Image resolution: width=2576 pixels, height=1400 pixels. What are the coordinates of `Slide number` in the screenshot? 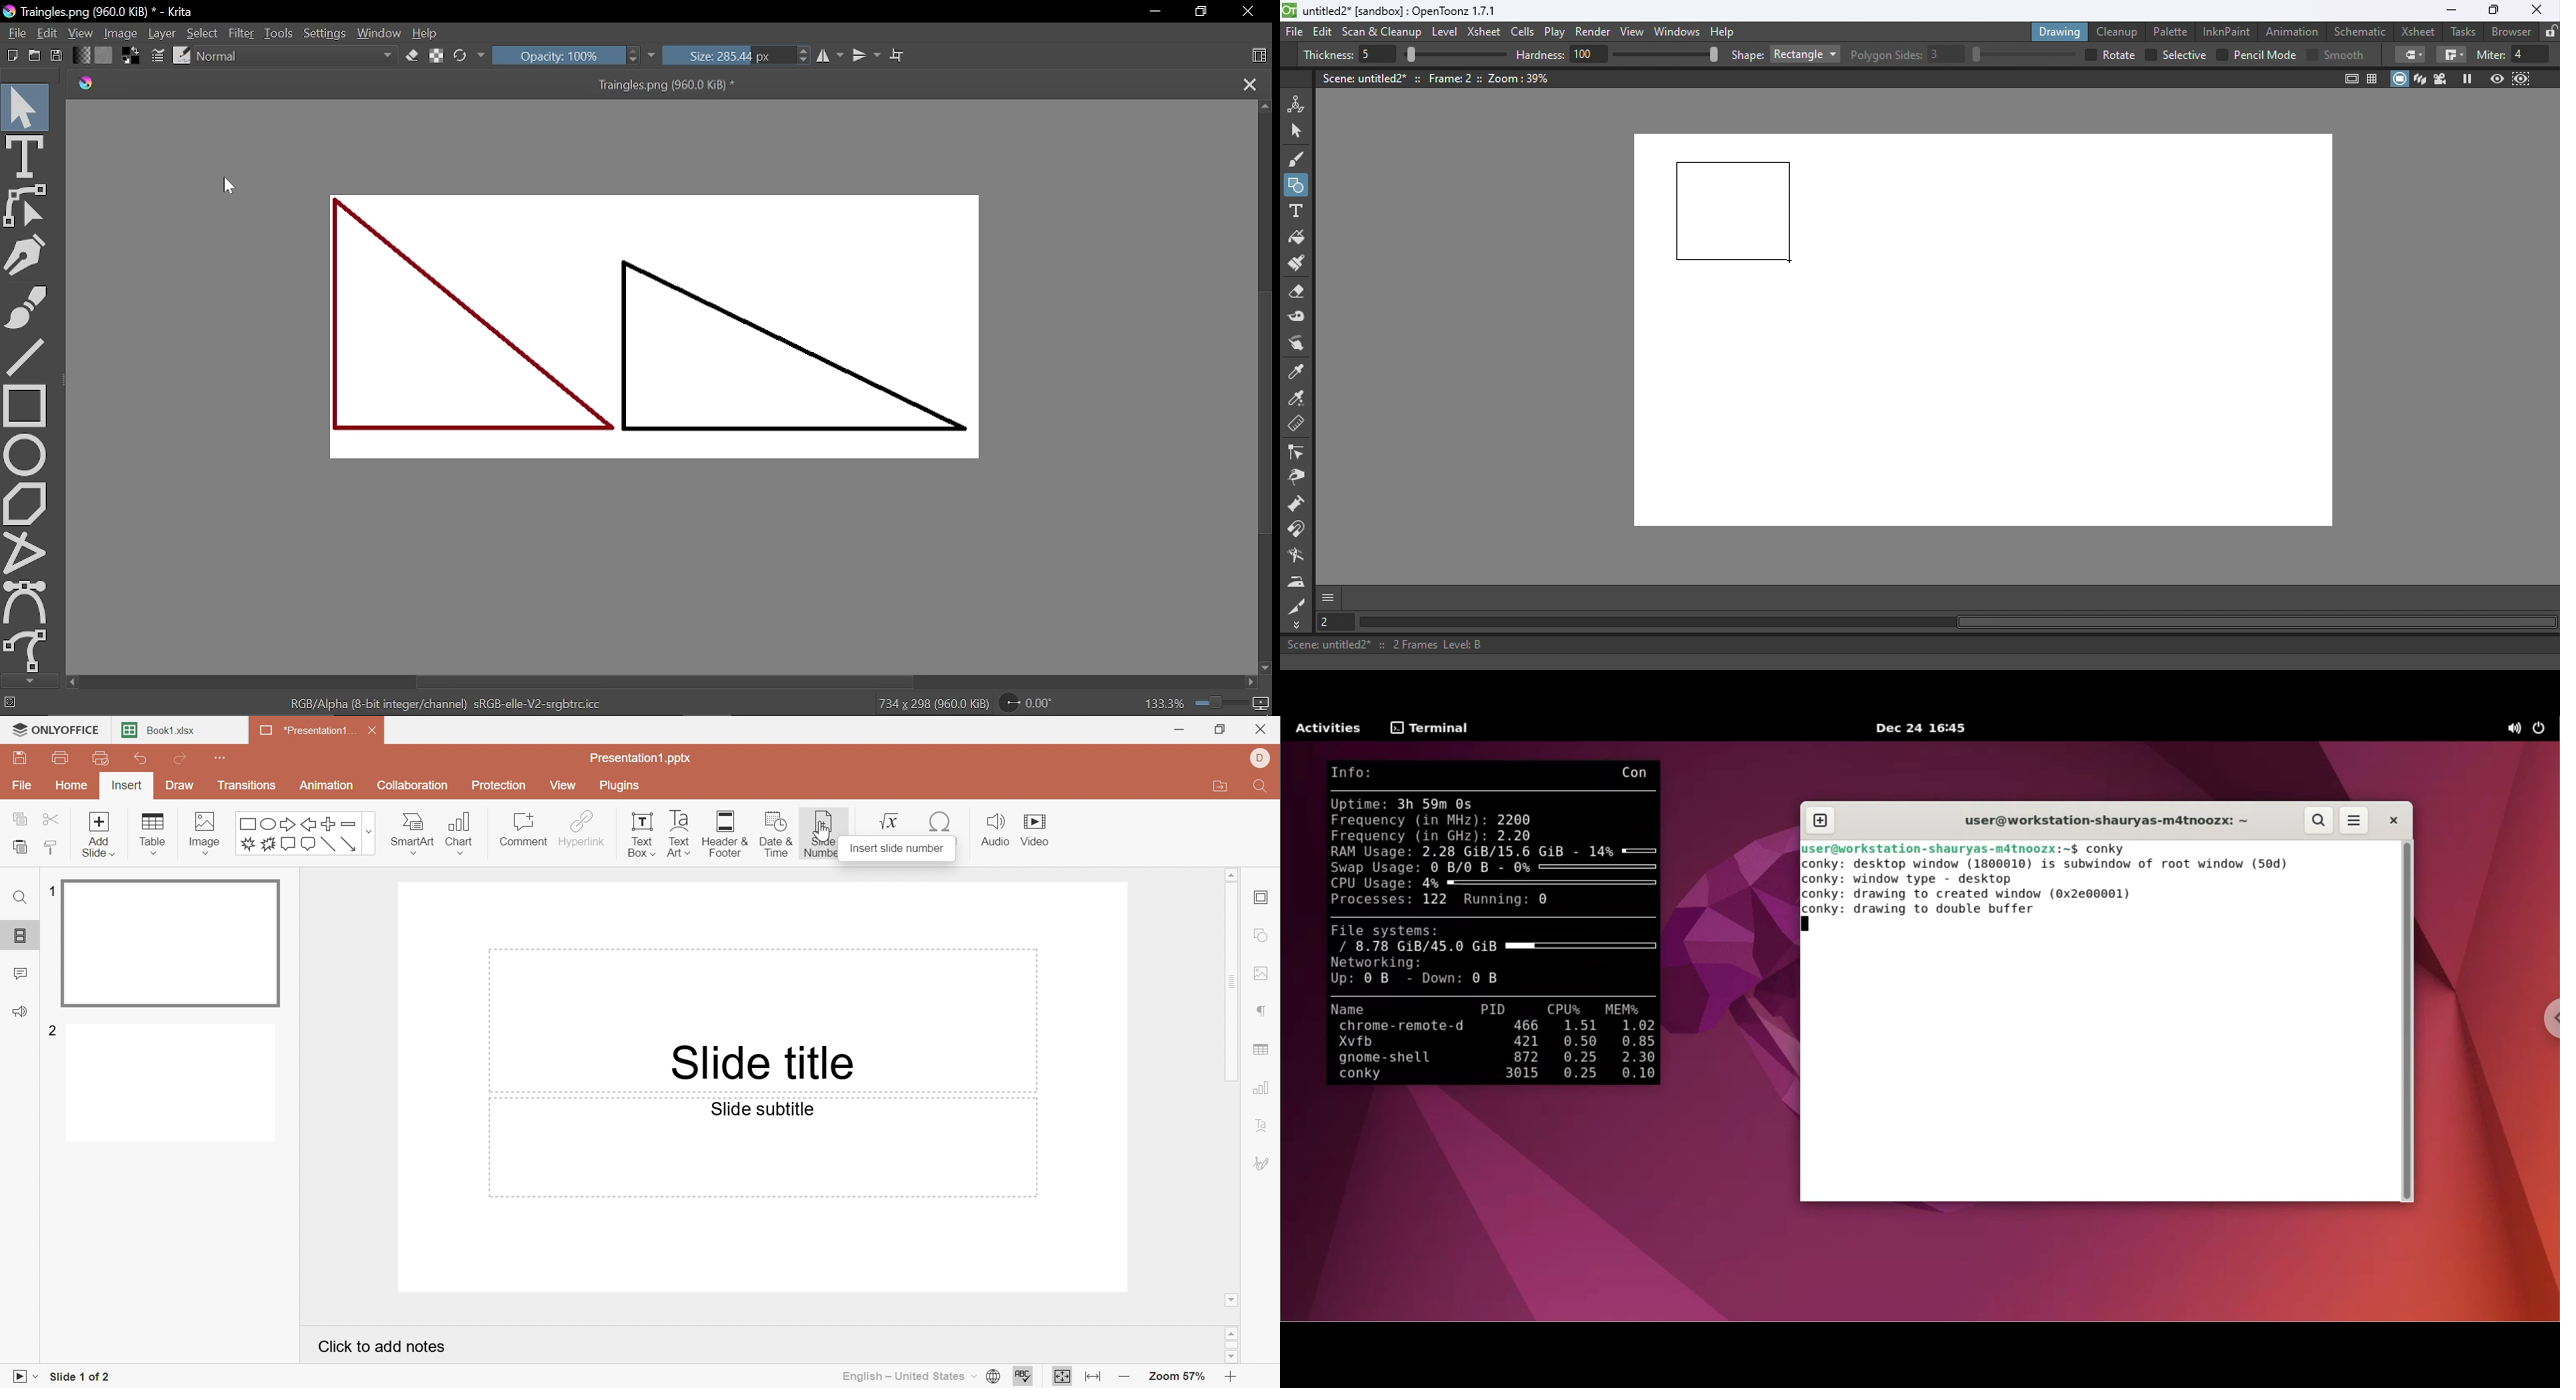 It's located at (819, 833).